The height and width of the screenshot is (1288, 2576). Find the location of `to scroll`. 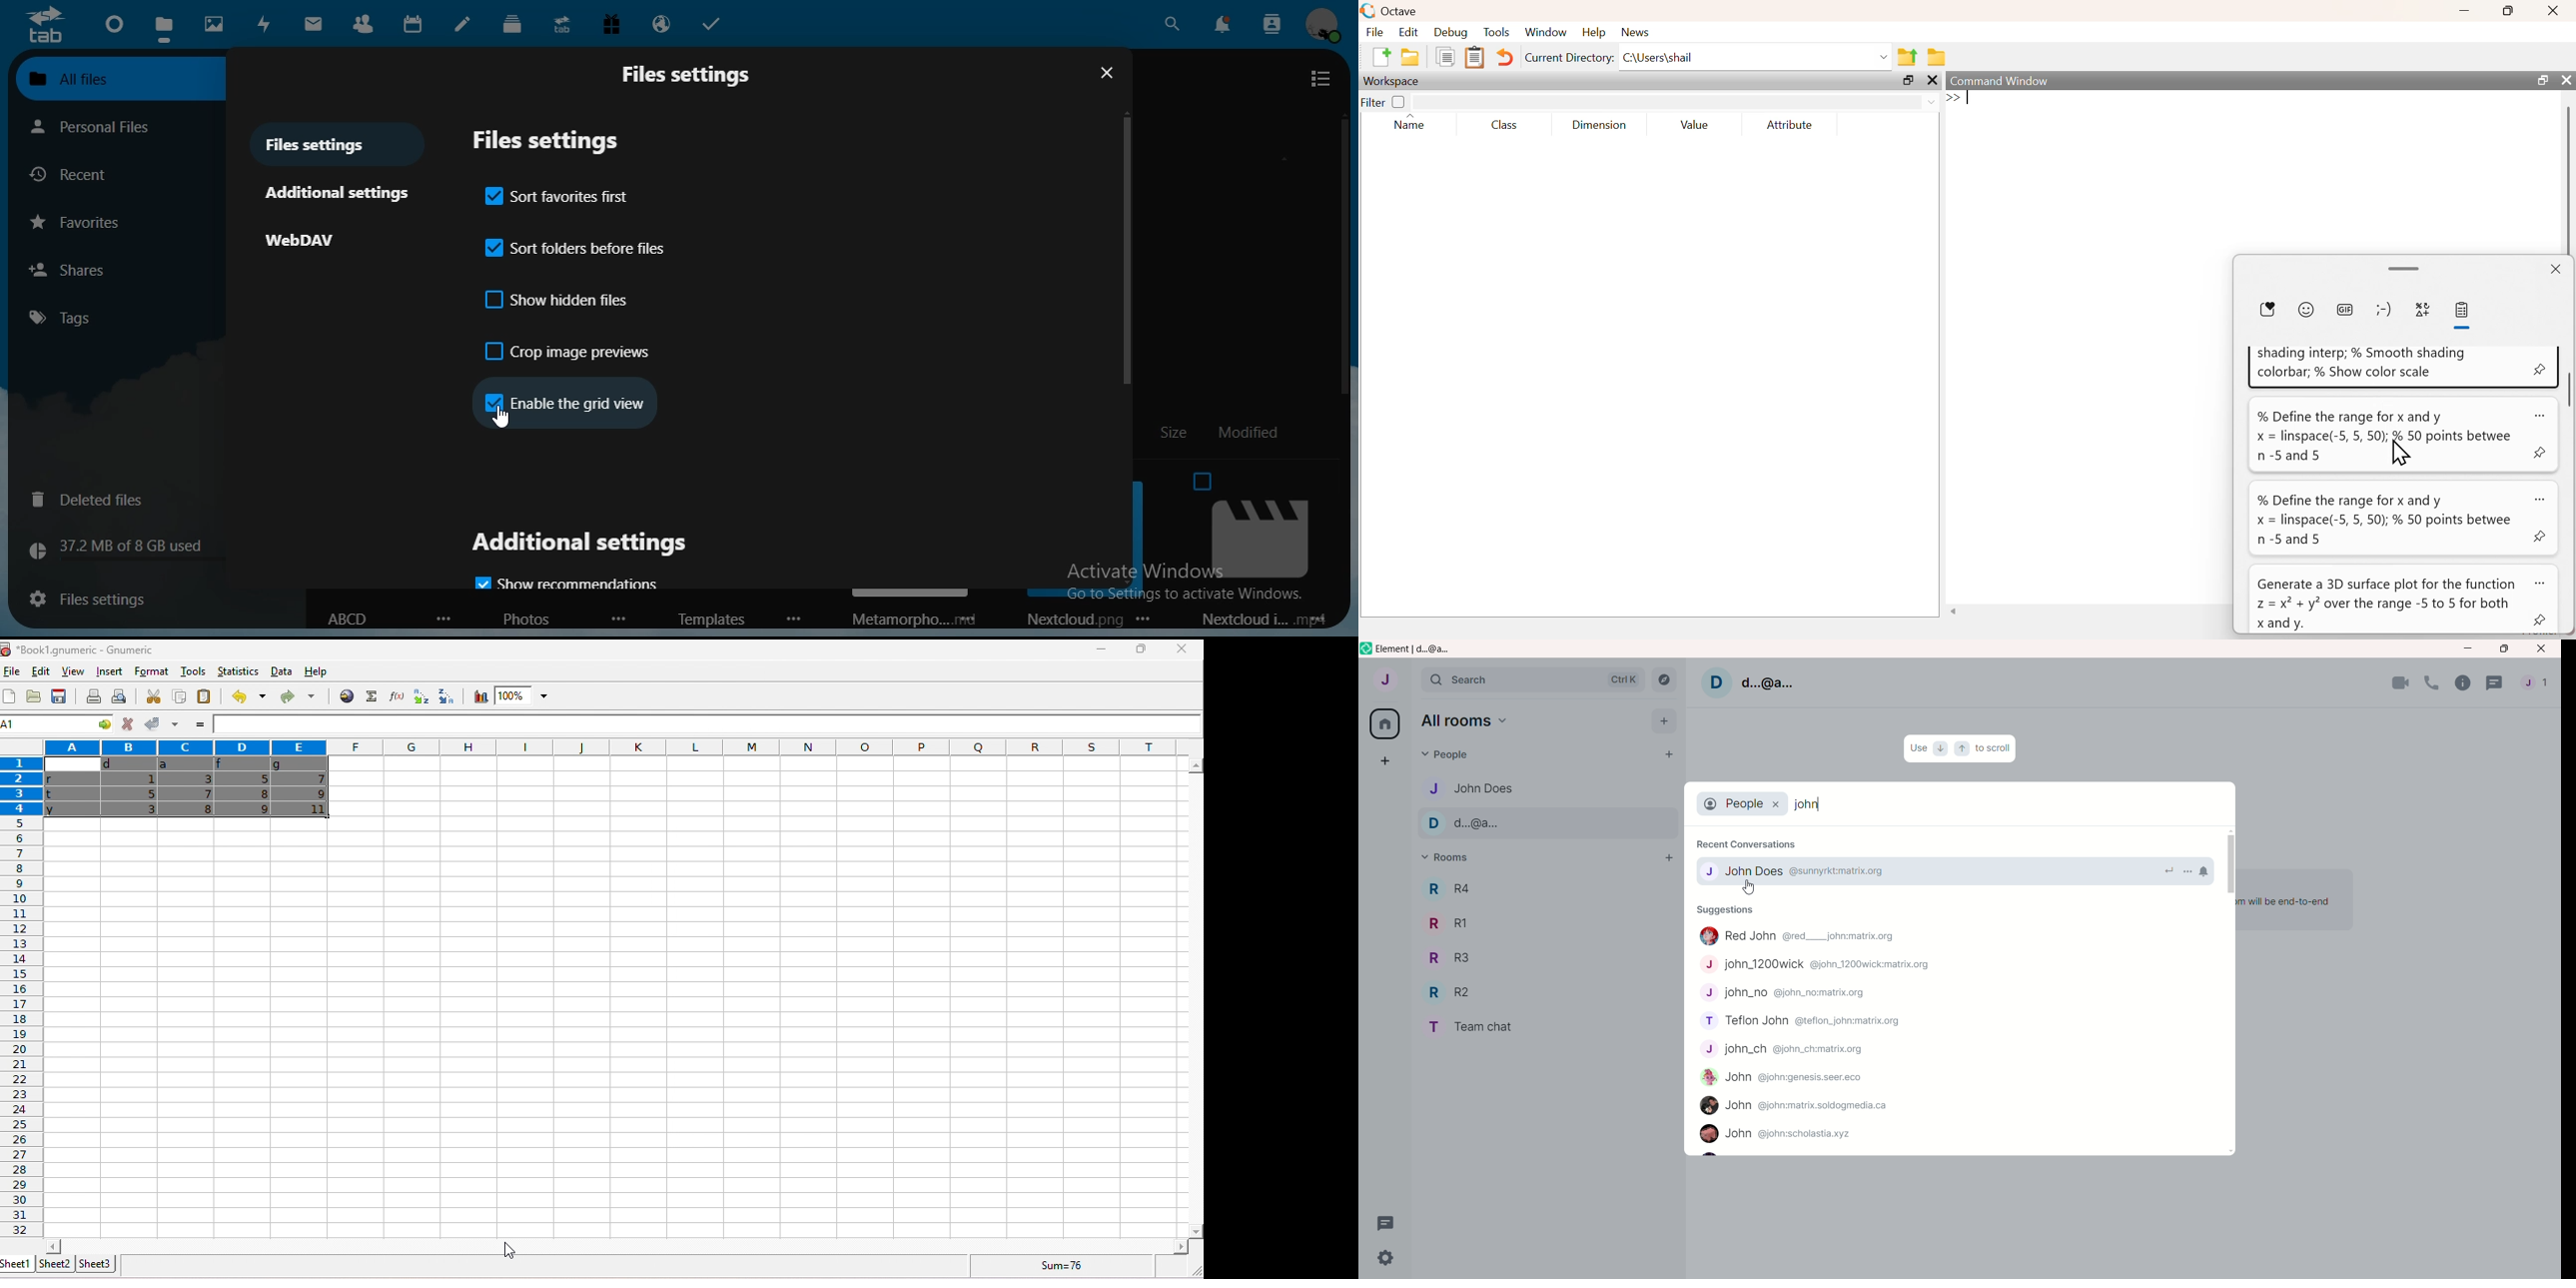

to scroll is located at coordinates (1995, 749).